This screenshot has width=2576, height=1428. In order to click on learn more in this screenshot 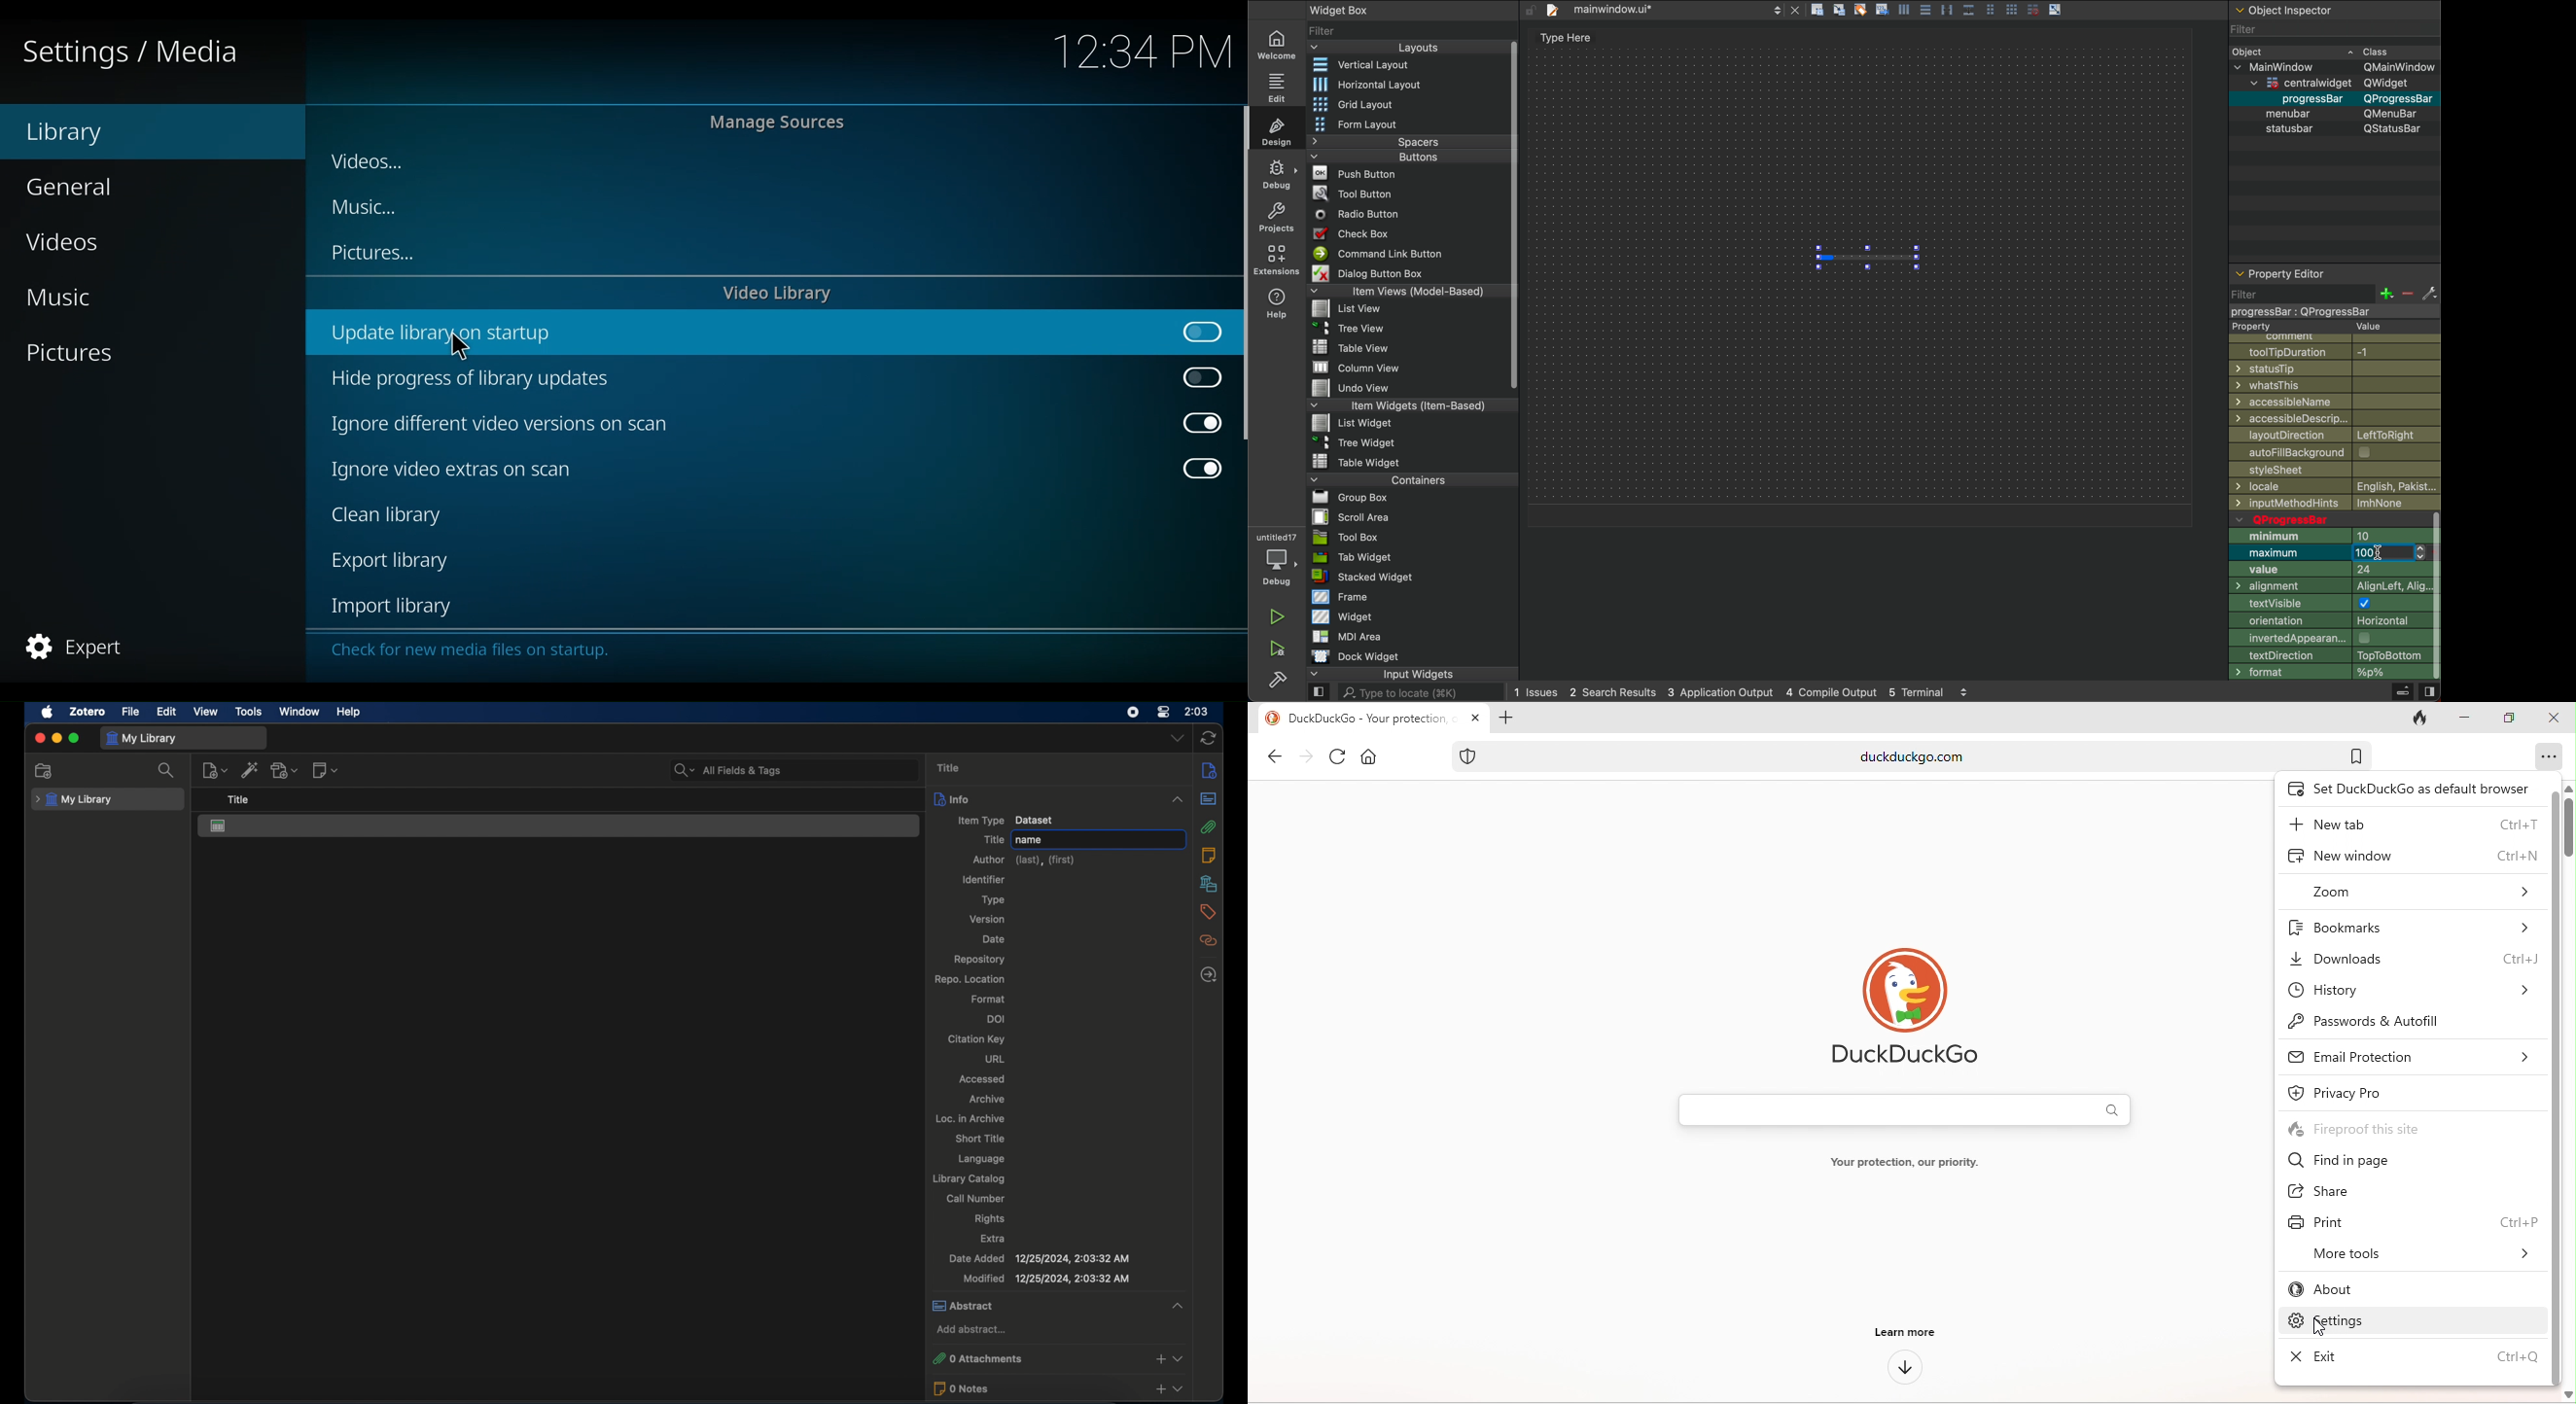, I will do `click(1914, 1331)`.